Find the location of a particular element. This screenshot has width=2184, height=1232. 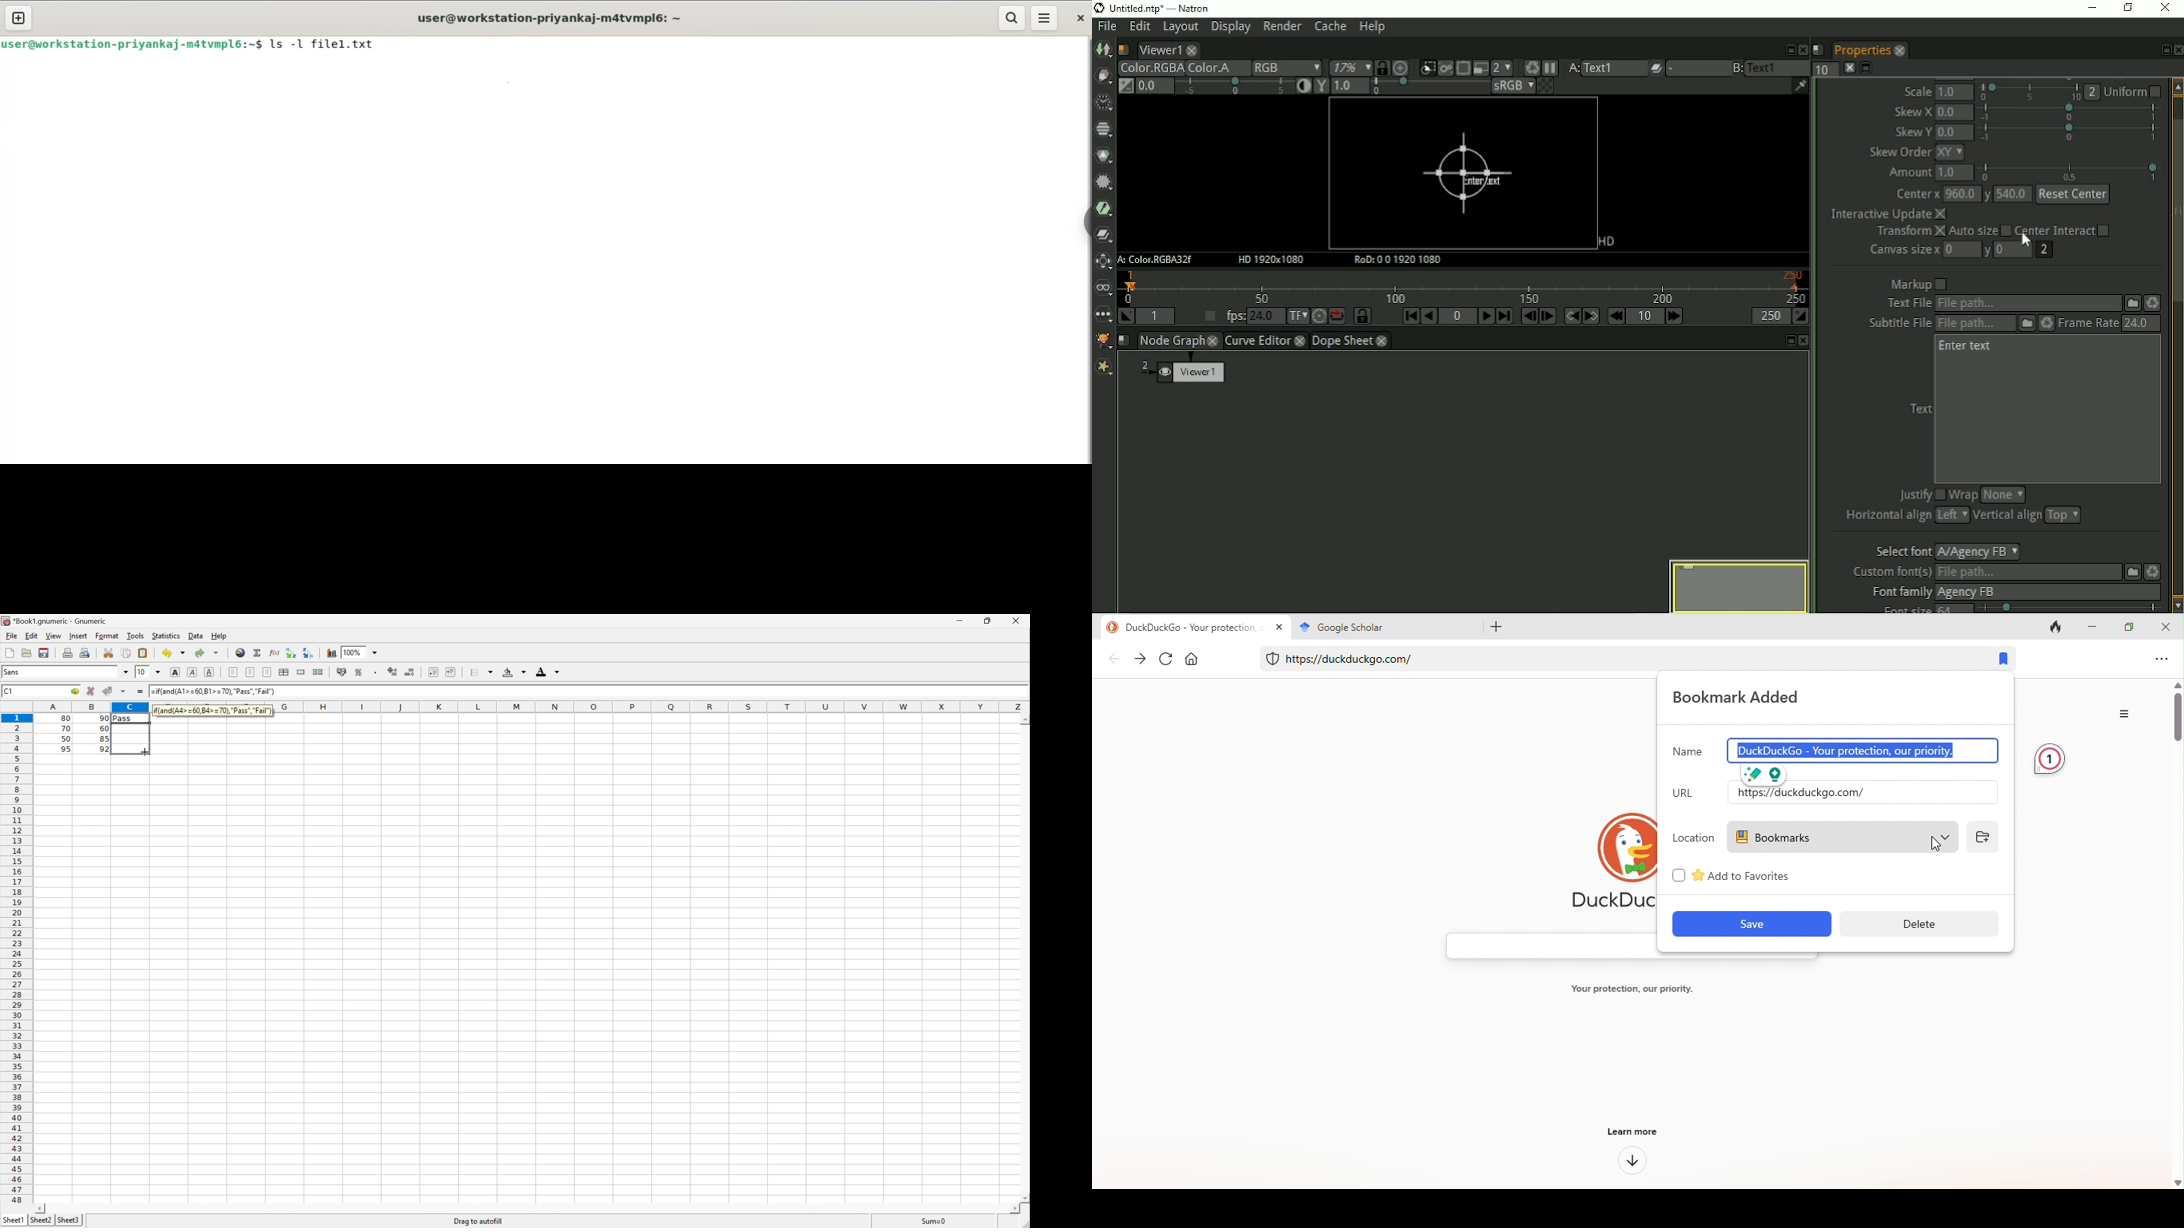

Set the time display format is located at coordinates (1298, 316).